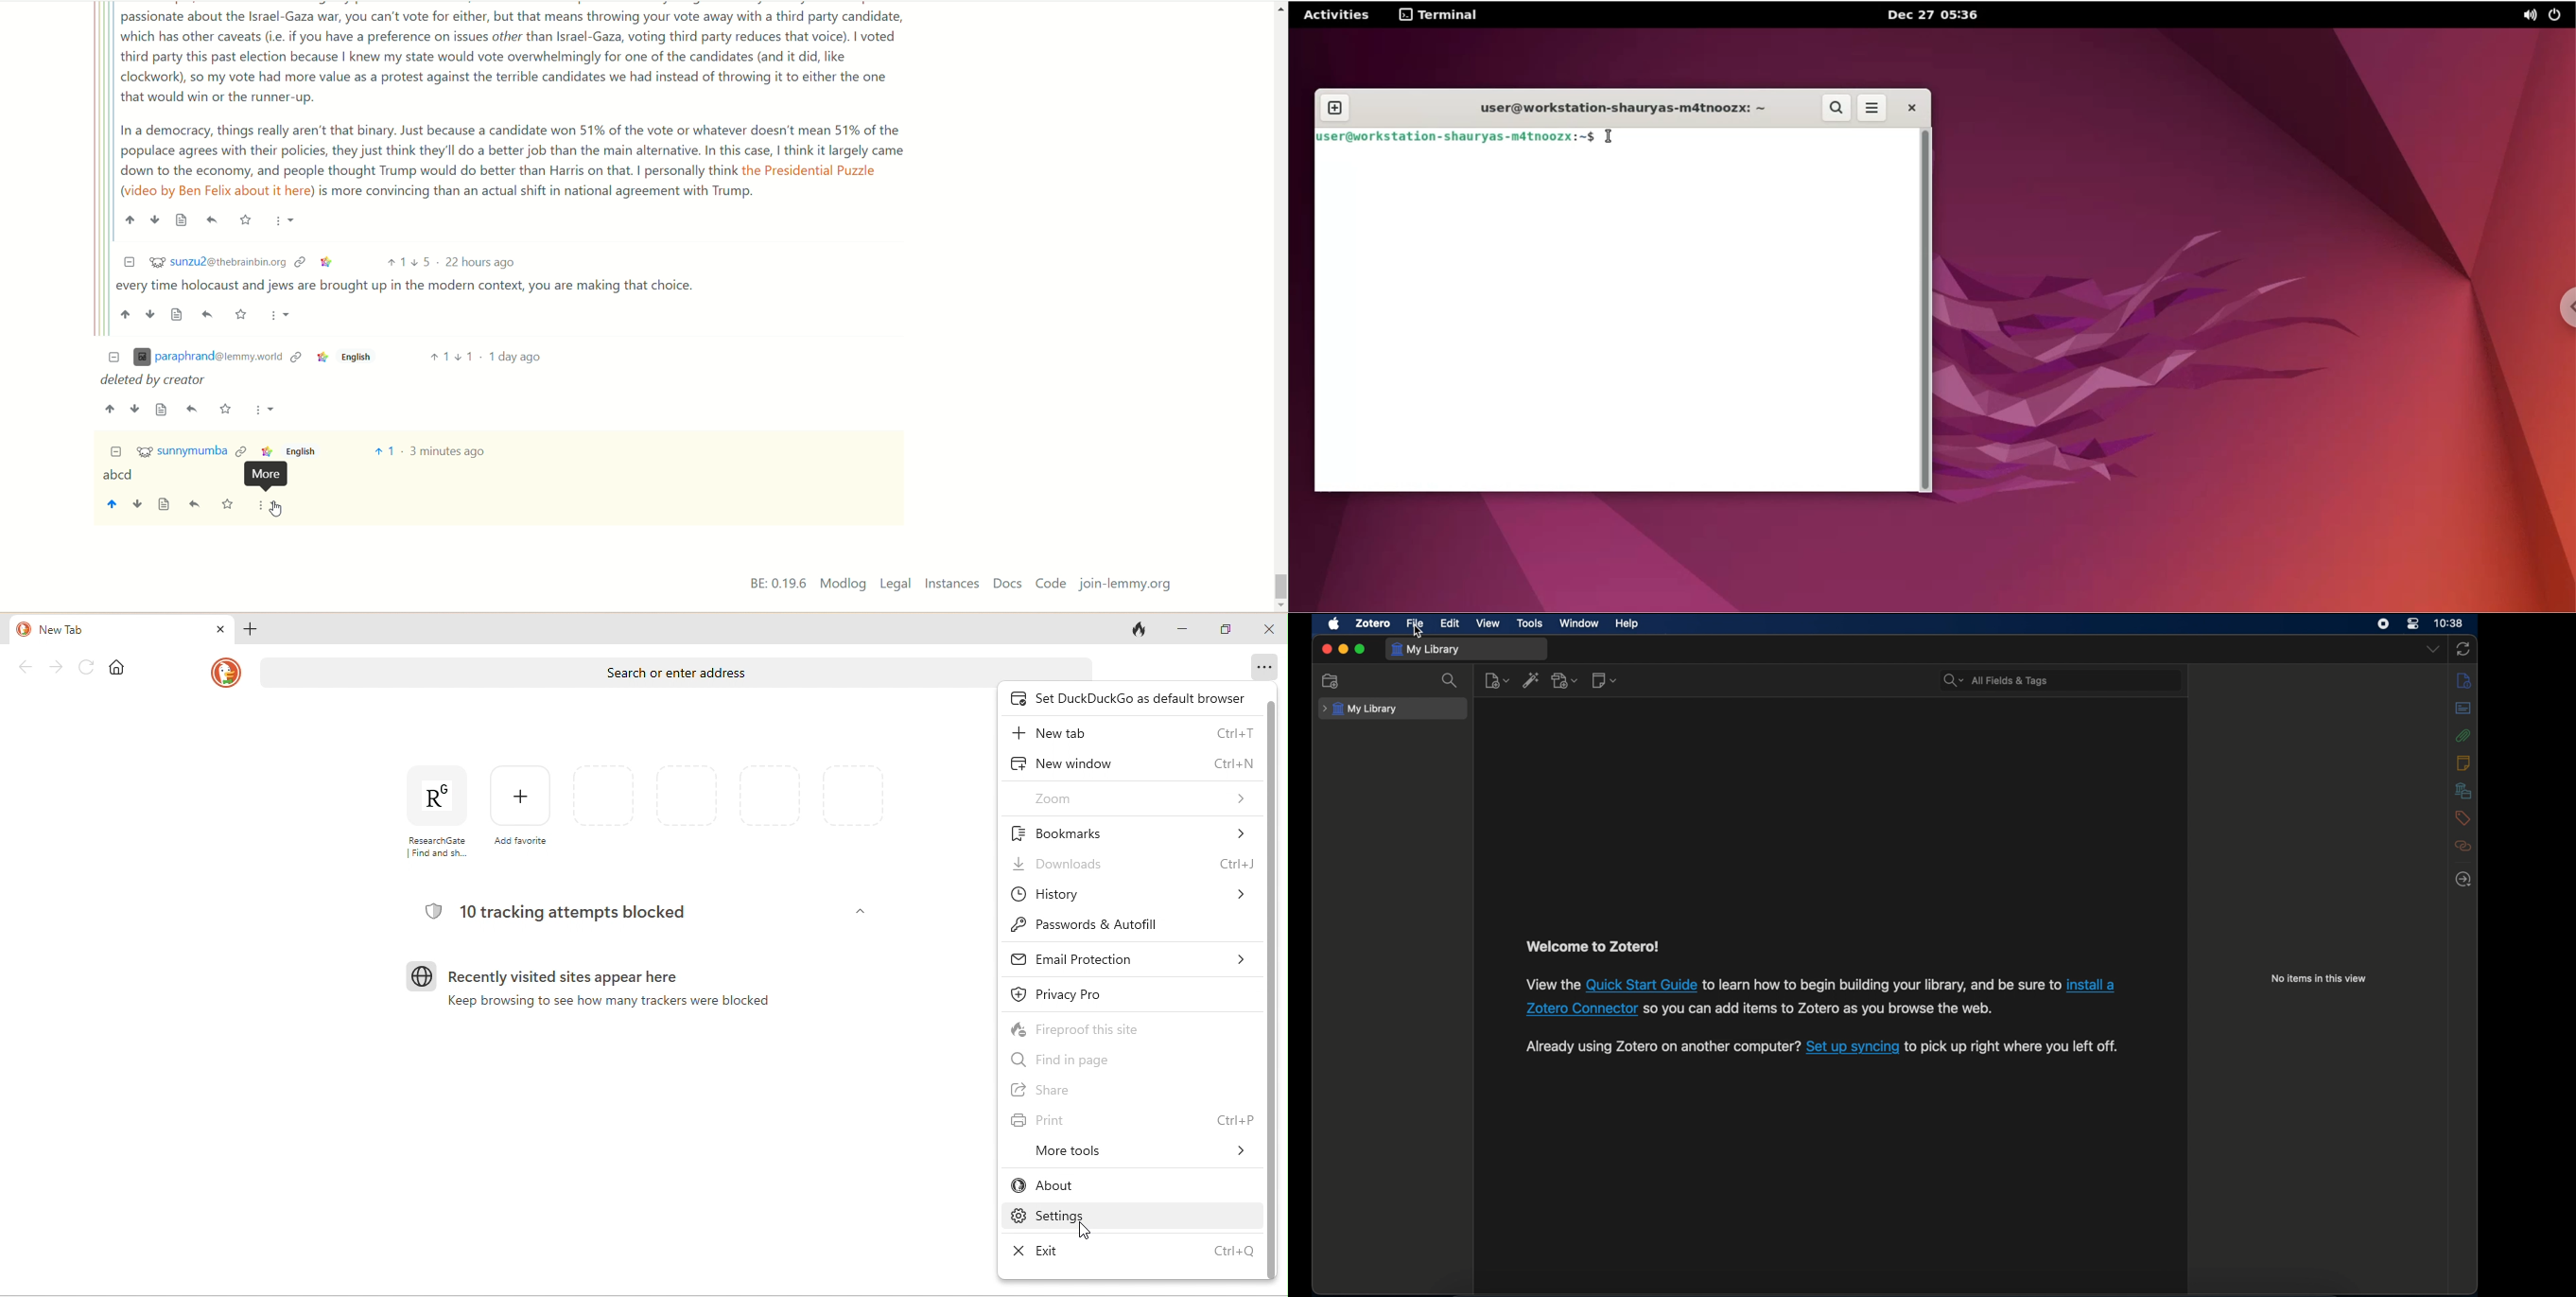  What do you see at coordinates (2464, 763) in the screenshot?
I see `notes` at bounding box center [2464, 763].